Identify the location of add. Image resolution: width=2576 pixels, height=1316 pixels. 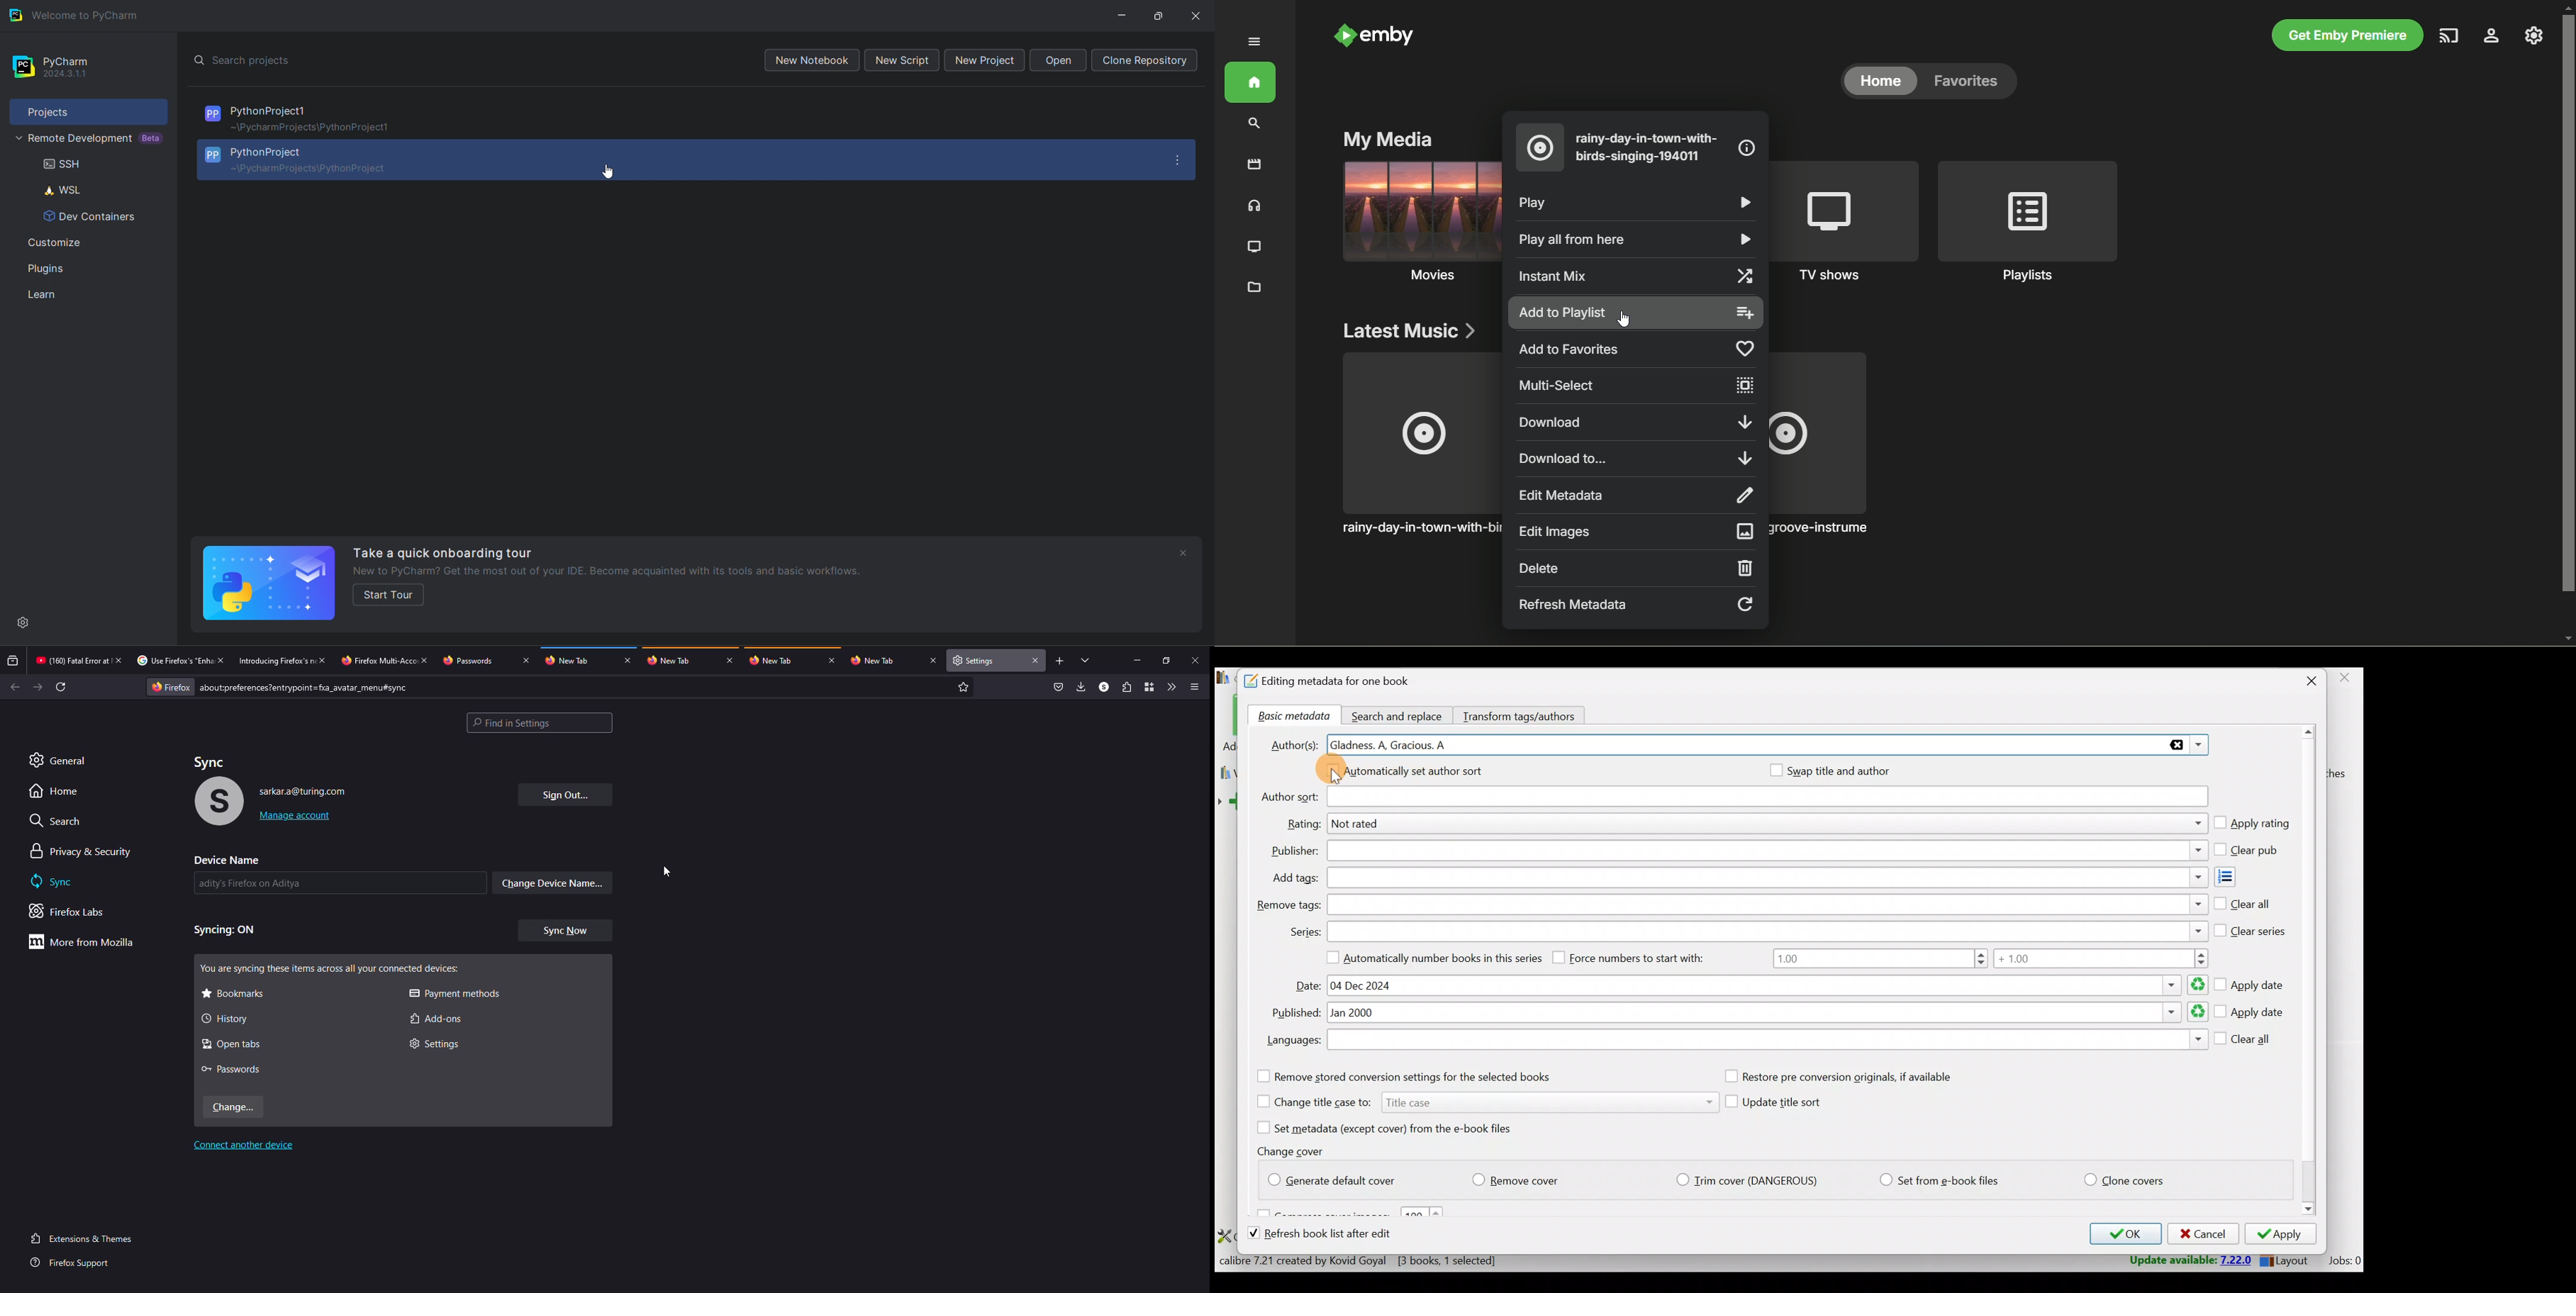
(1059, 661).